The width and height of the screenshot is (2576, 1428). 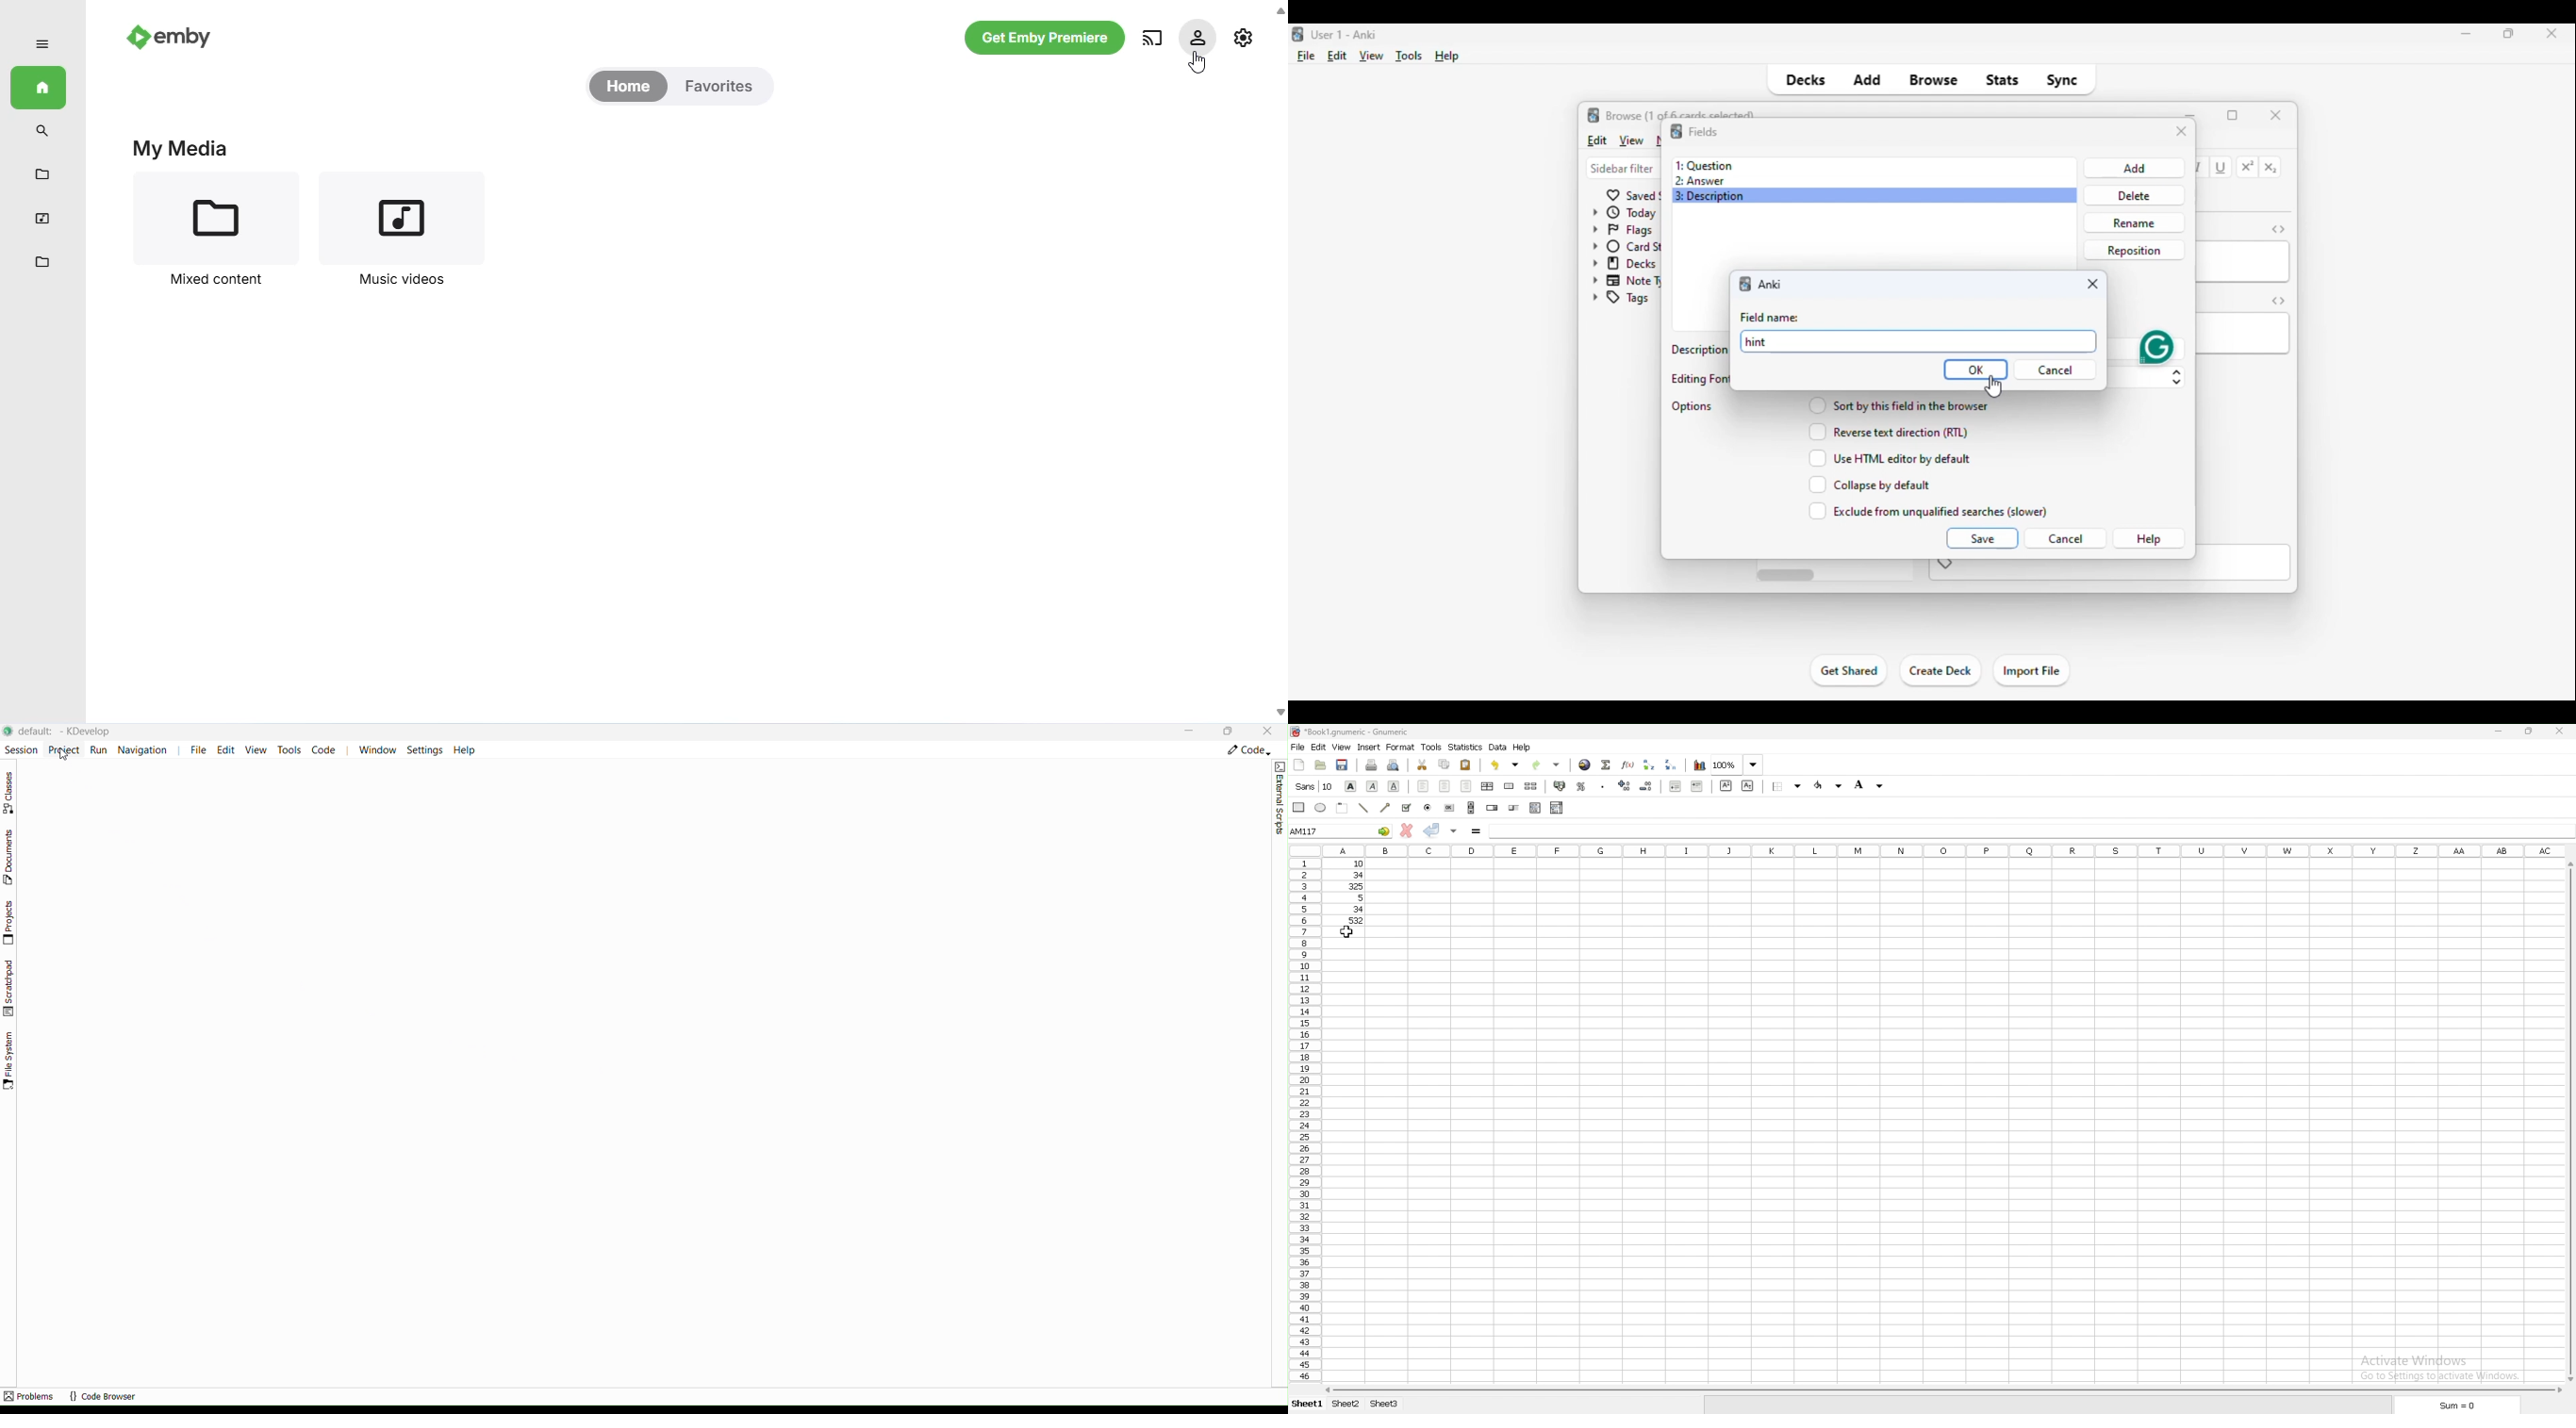 I want to click on summation, so click(x=1607, y=765).